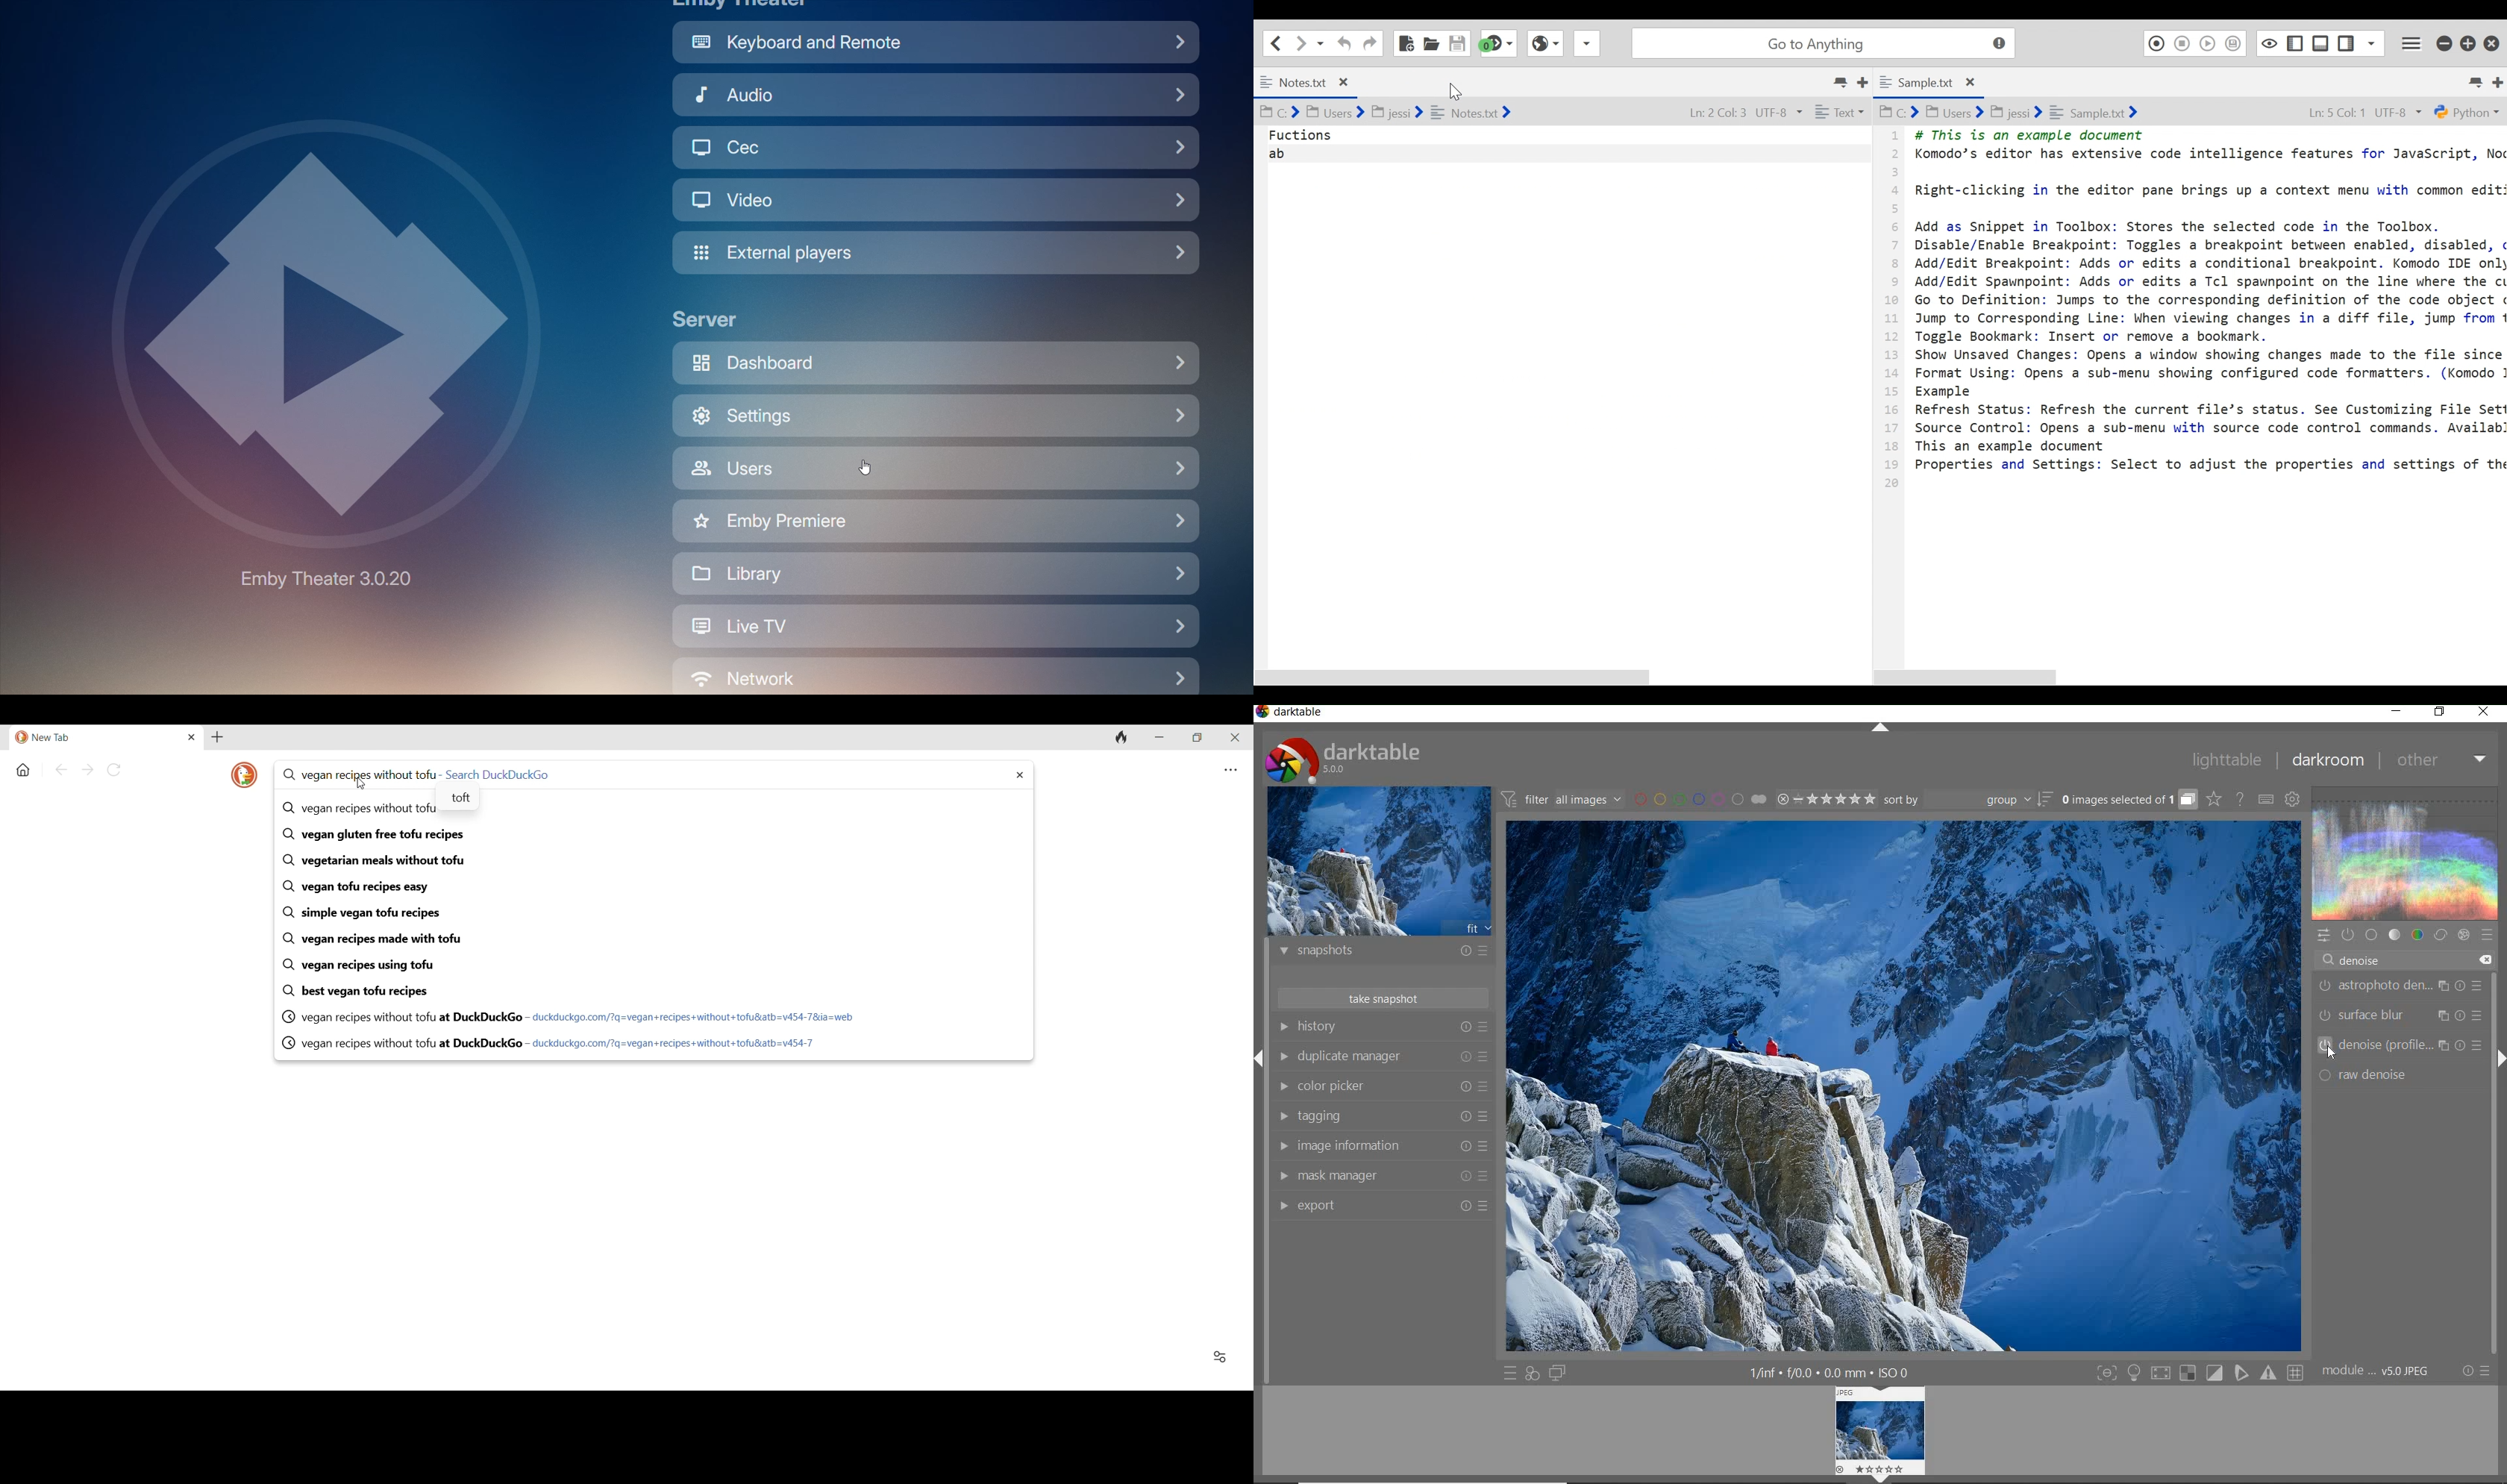  I want to click on Restore, so click(2469, 44).